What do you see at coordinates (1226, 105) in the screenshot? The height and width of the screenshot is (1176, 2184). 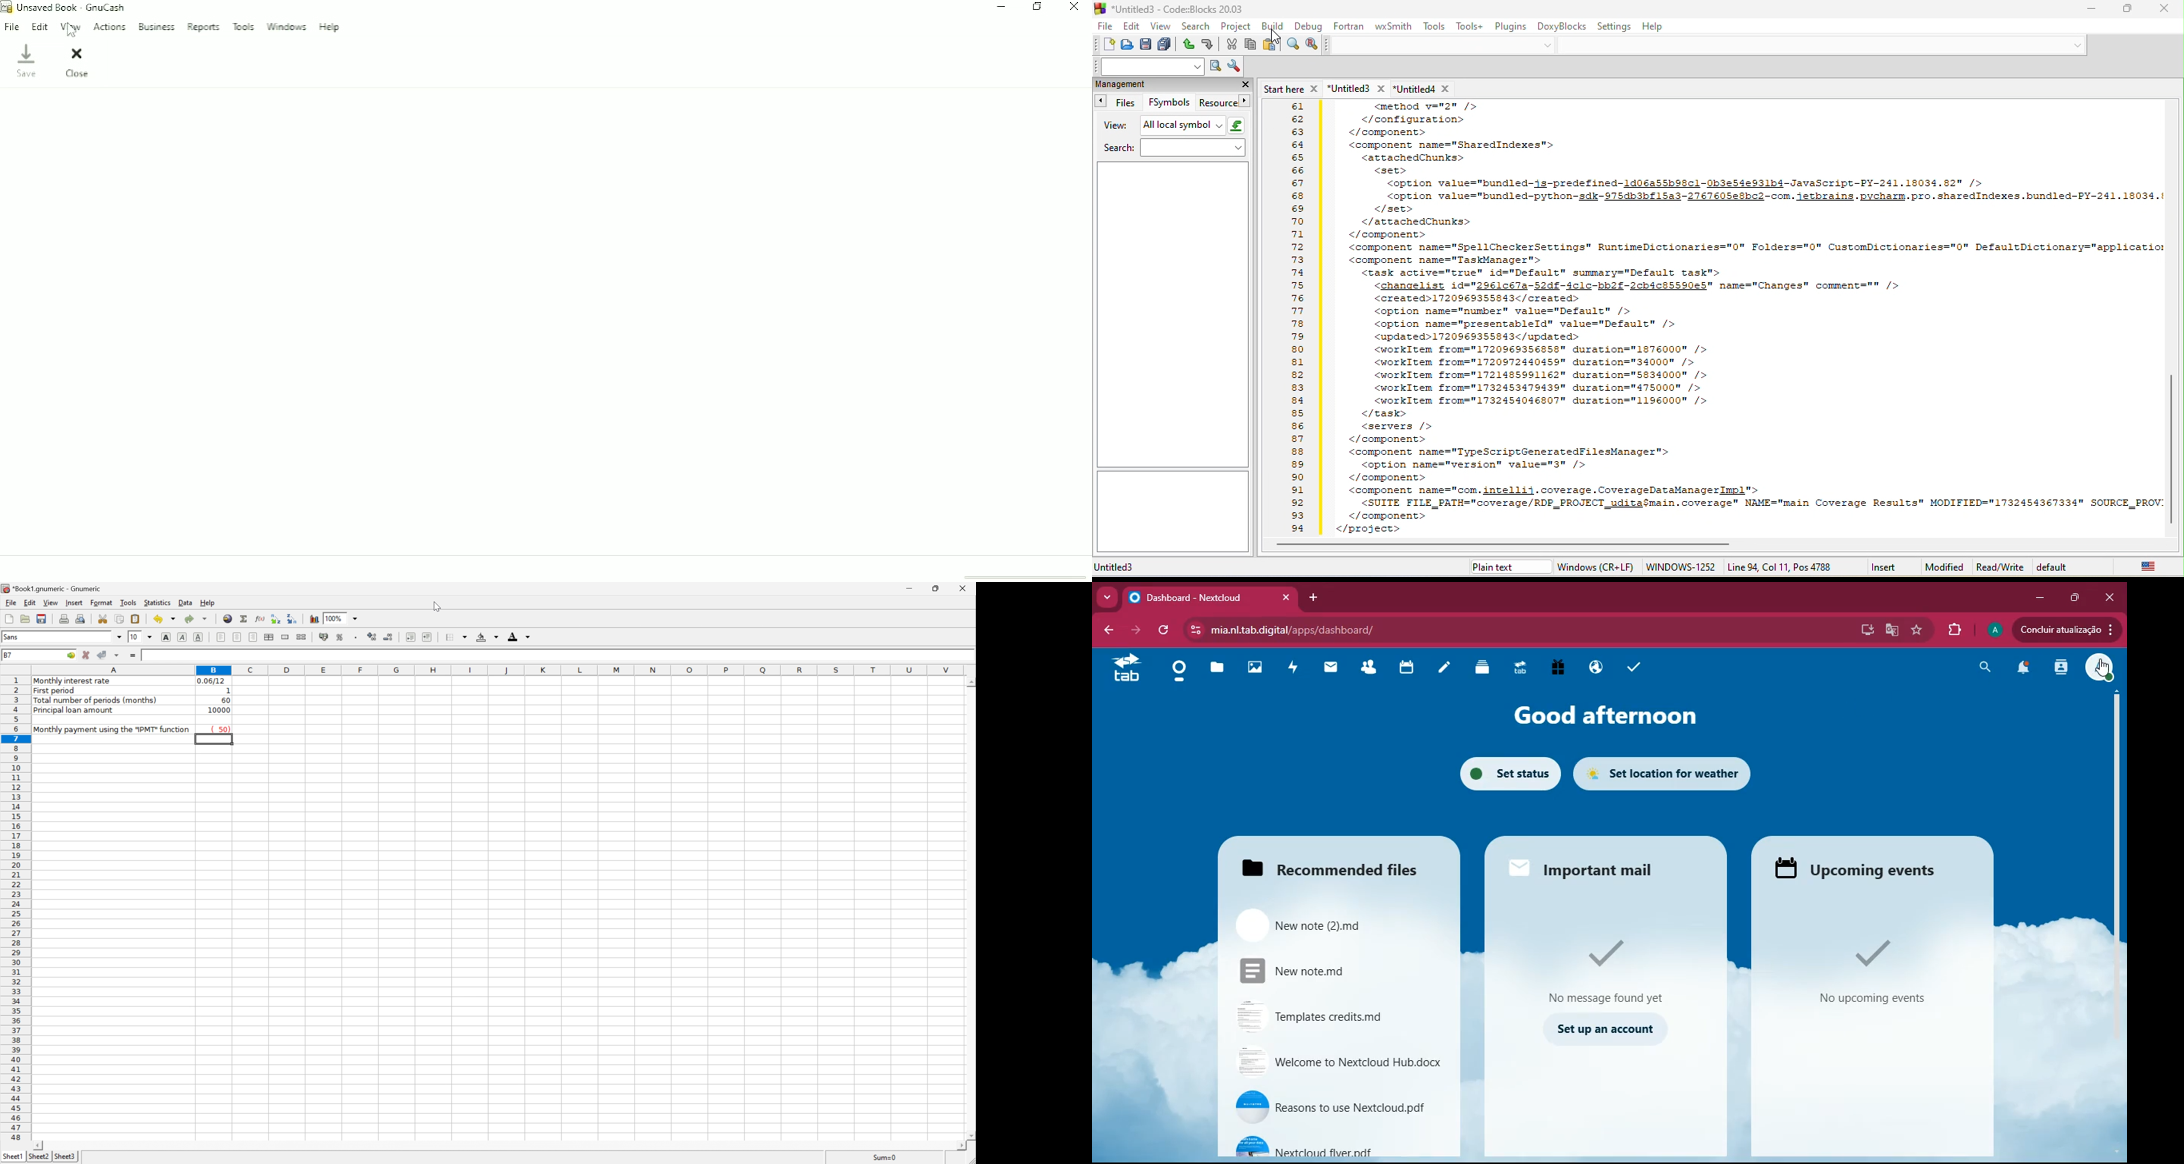 I see `resource` at bounding box center [1226, 105].